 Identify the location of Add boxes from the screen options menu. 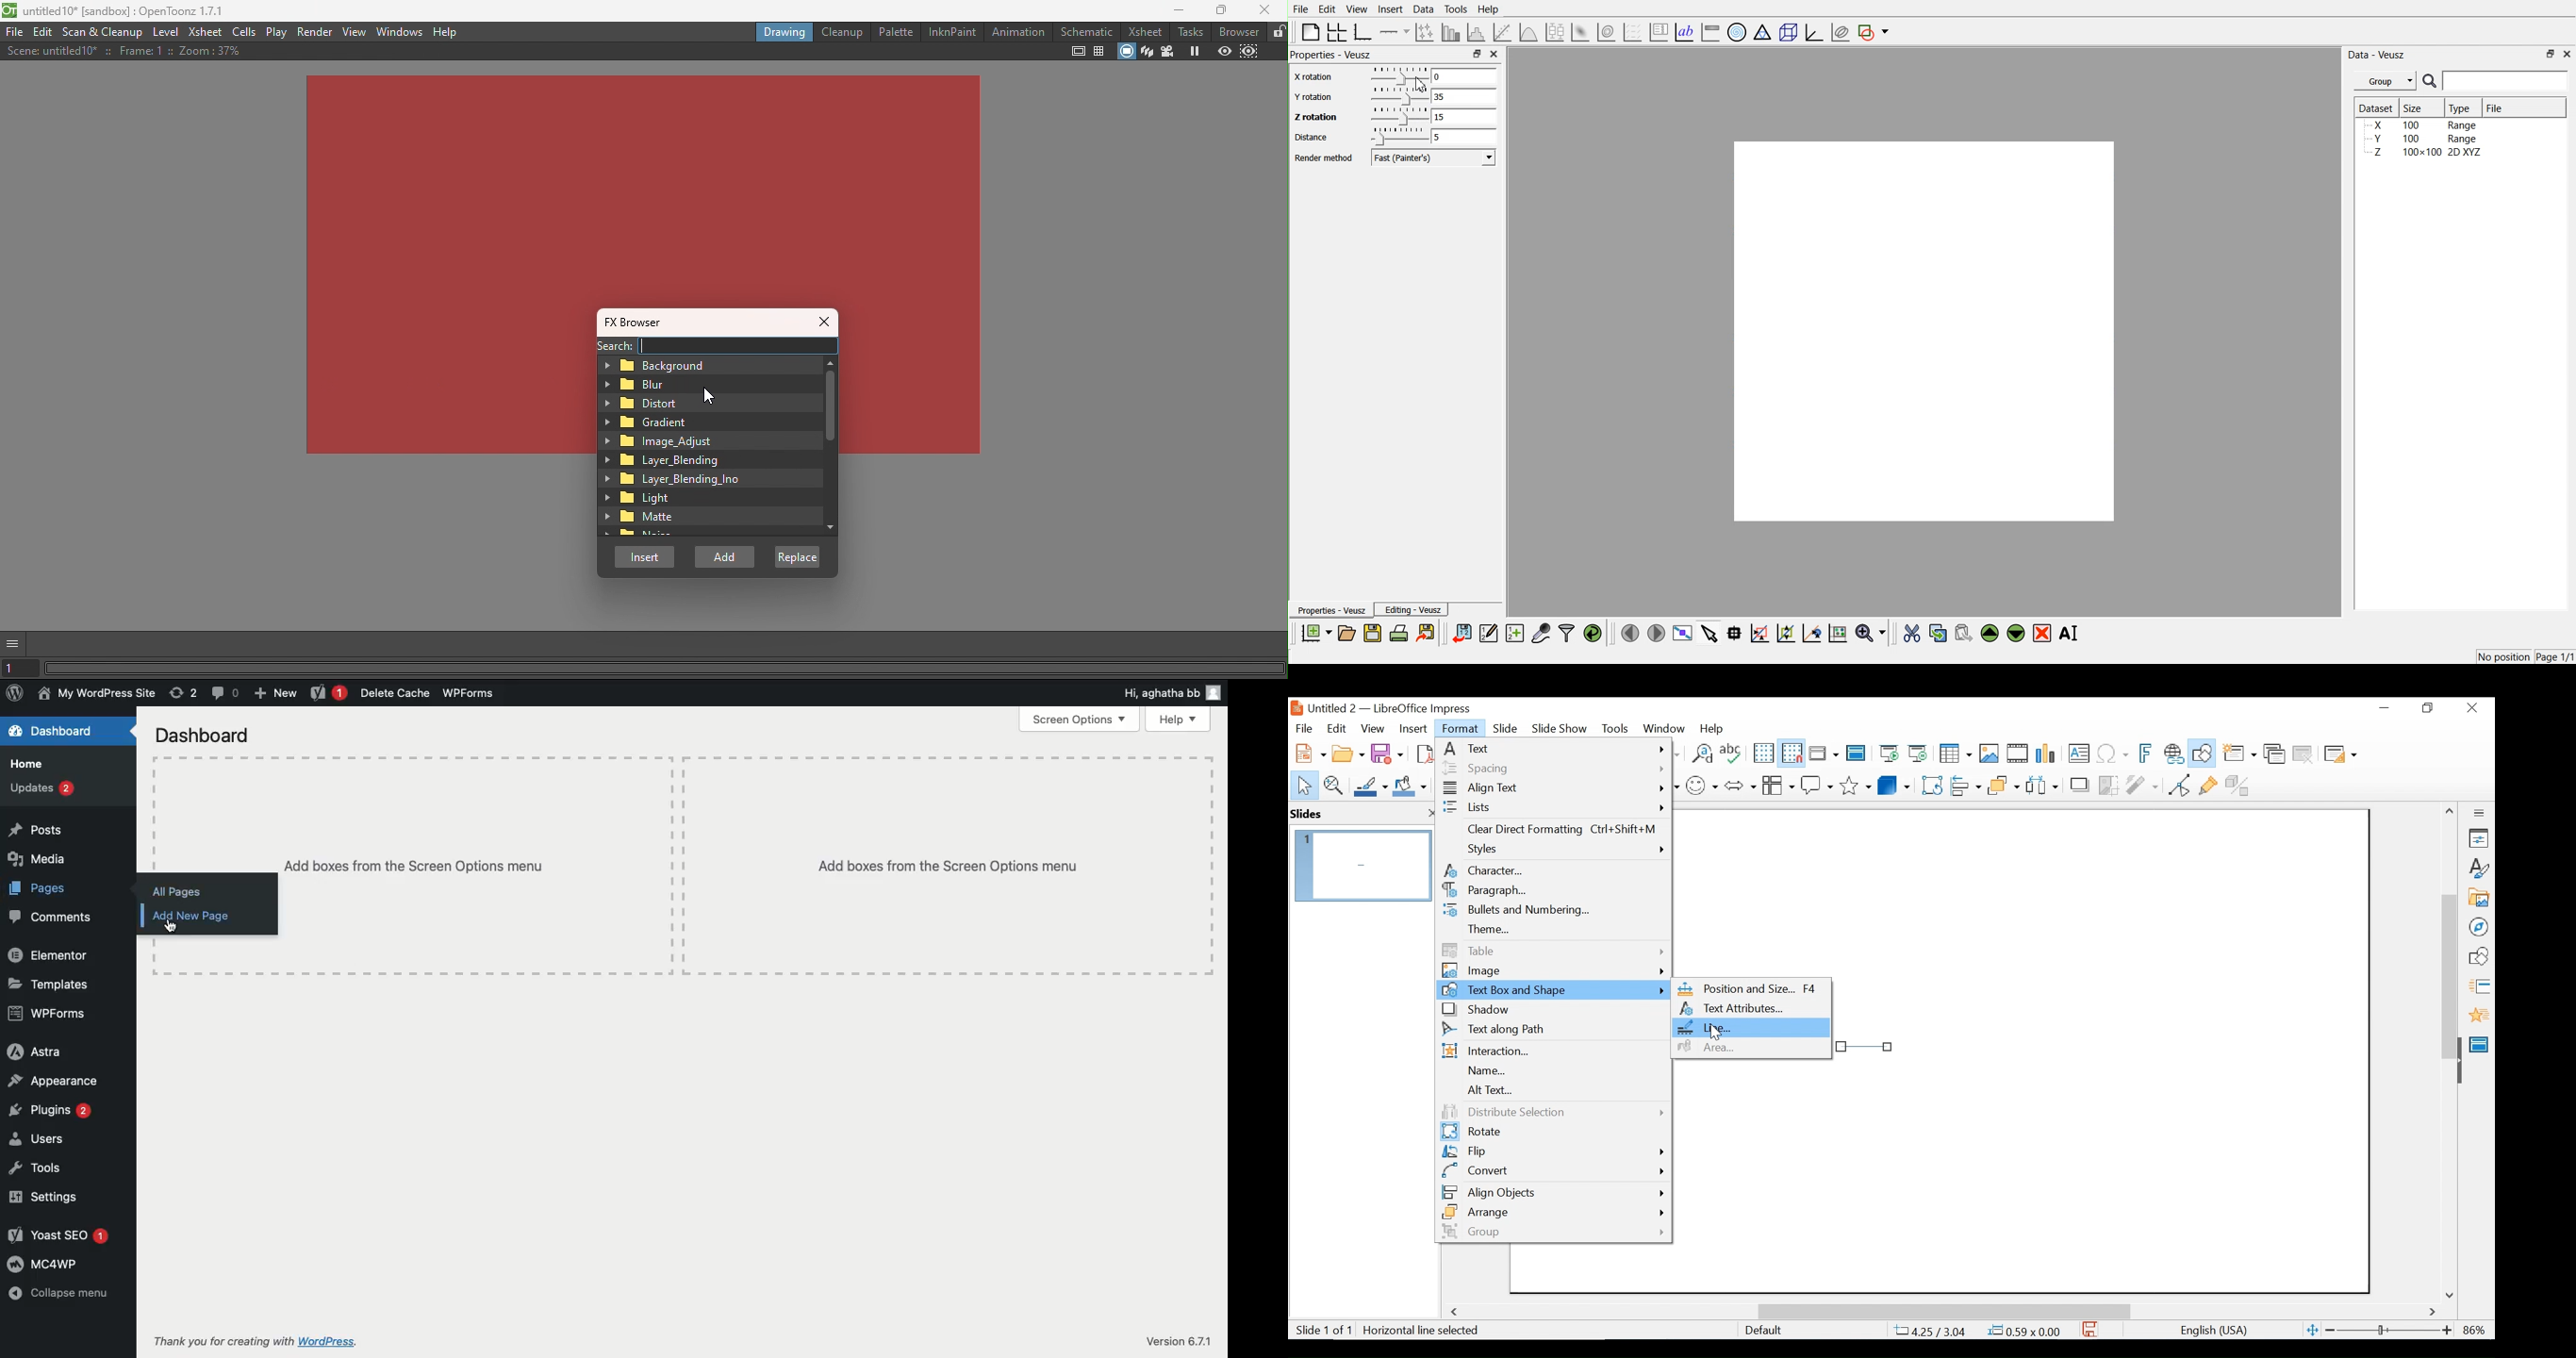
(478, 866).